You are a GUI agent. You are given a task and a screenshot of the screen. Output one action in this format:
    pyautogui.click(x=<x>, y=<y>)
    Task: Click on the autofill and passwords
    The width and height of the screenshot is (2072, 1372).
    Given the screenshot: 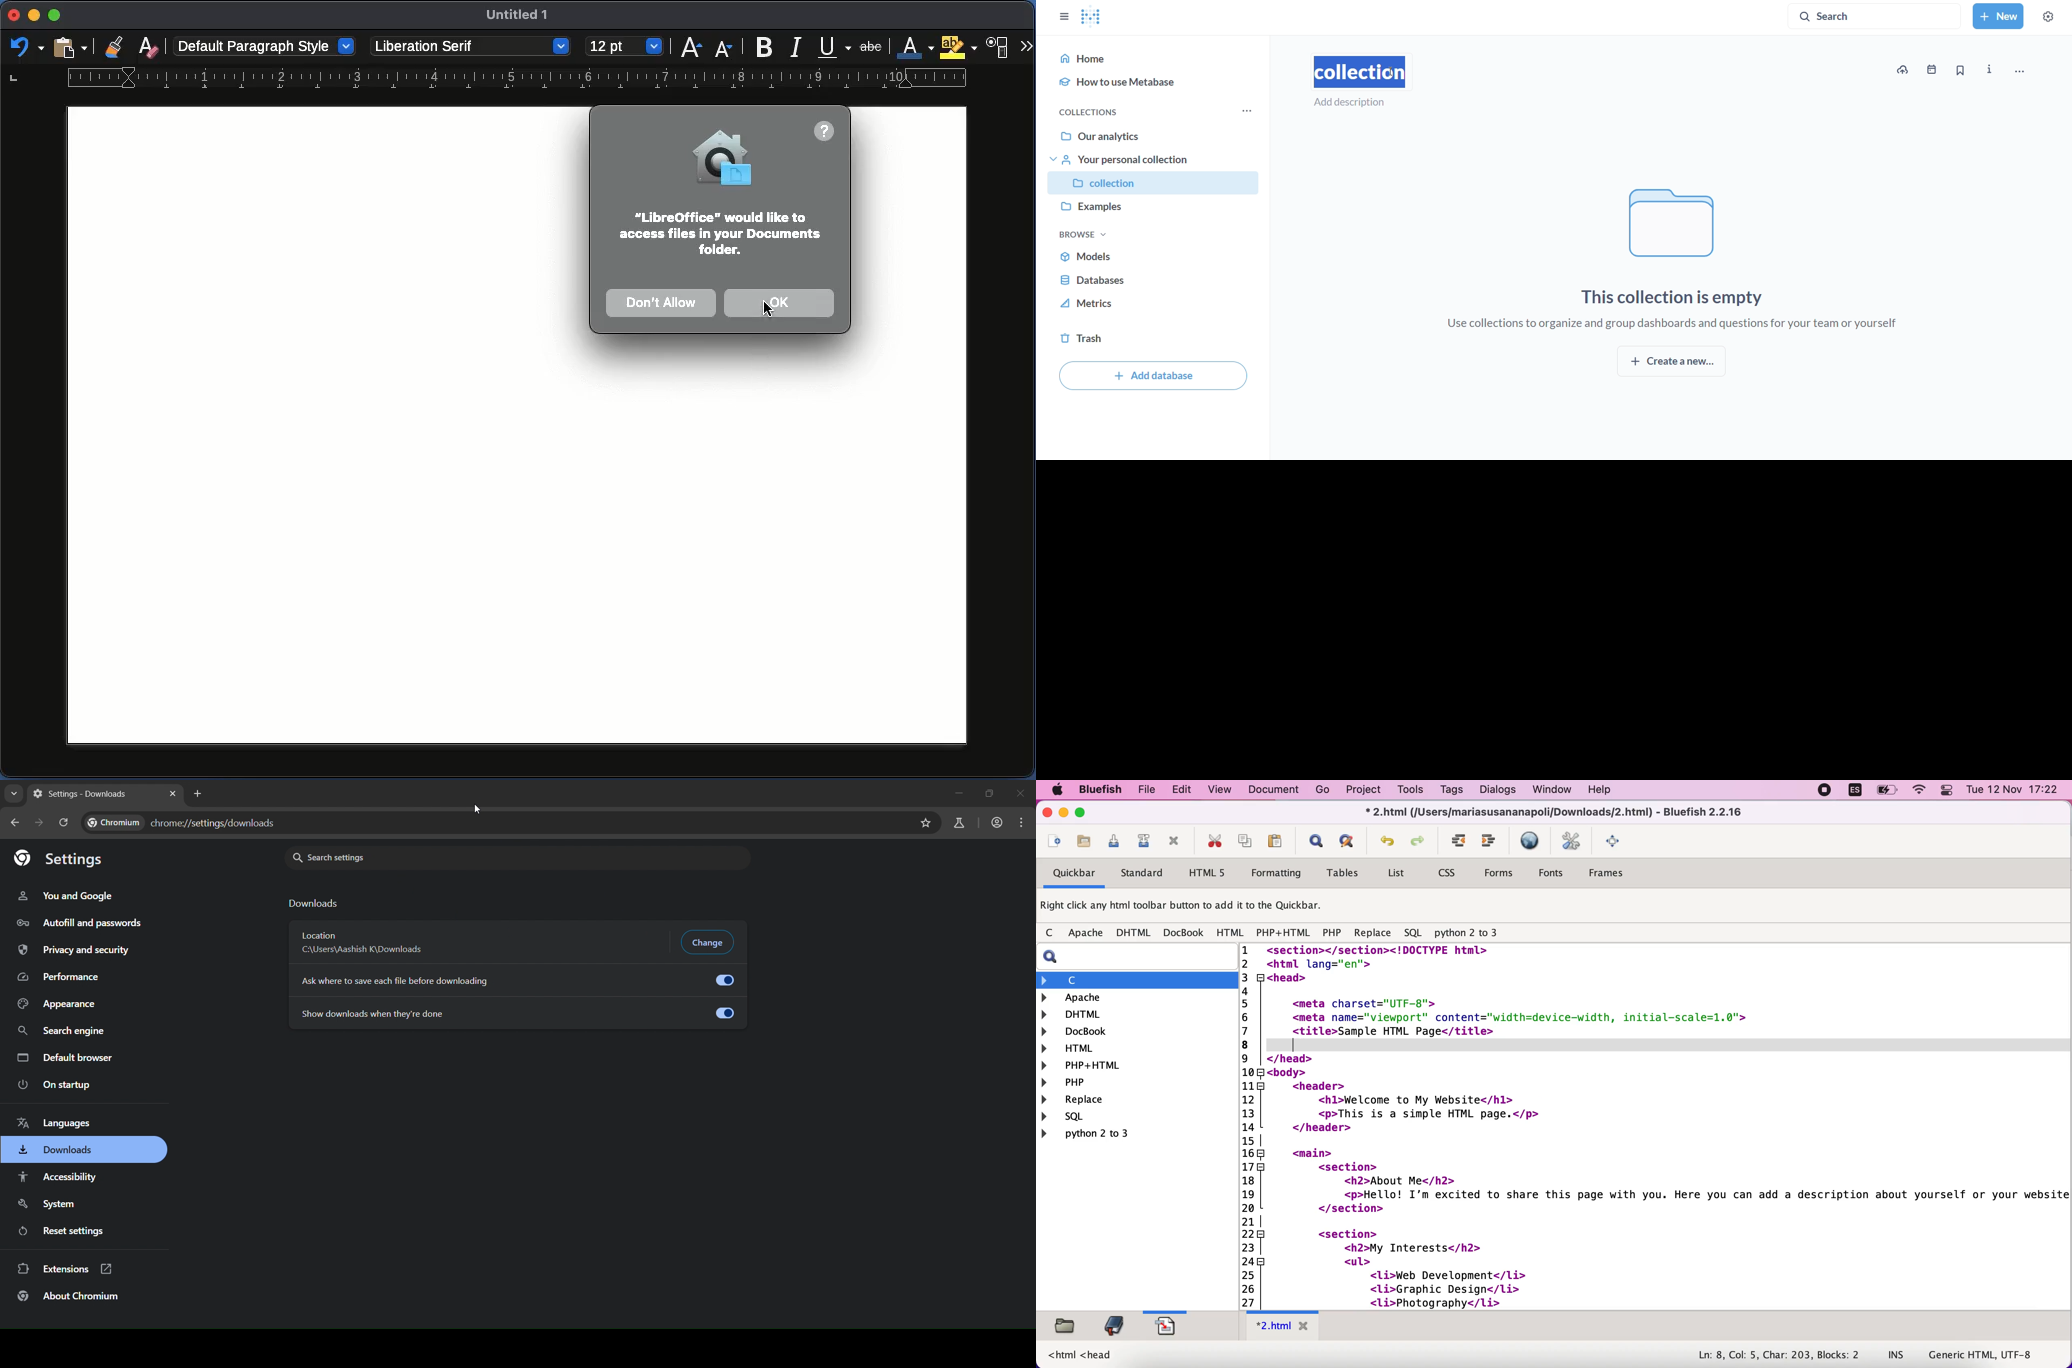 What is the action you would take?
    pyautogui.click(x=80, y=920)
    